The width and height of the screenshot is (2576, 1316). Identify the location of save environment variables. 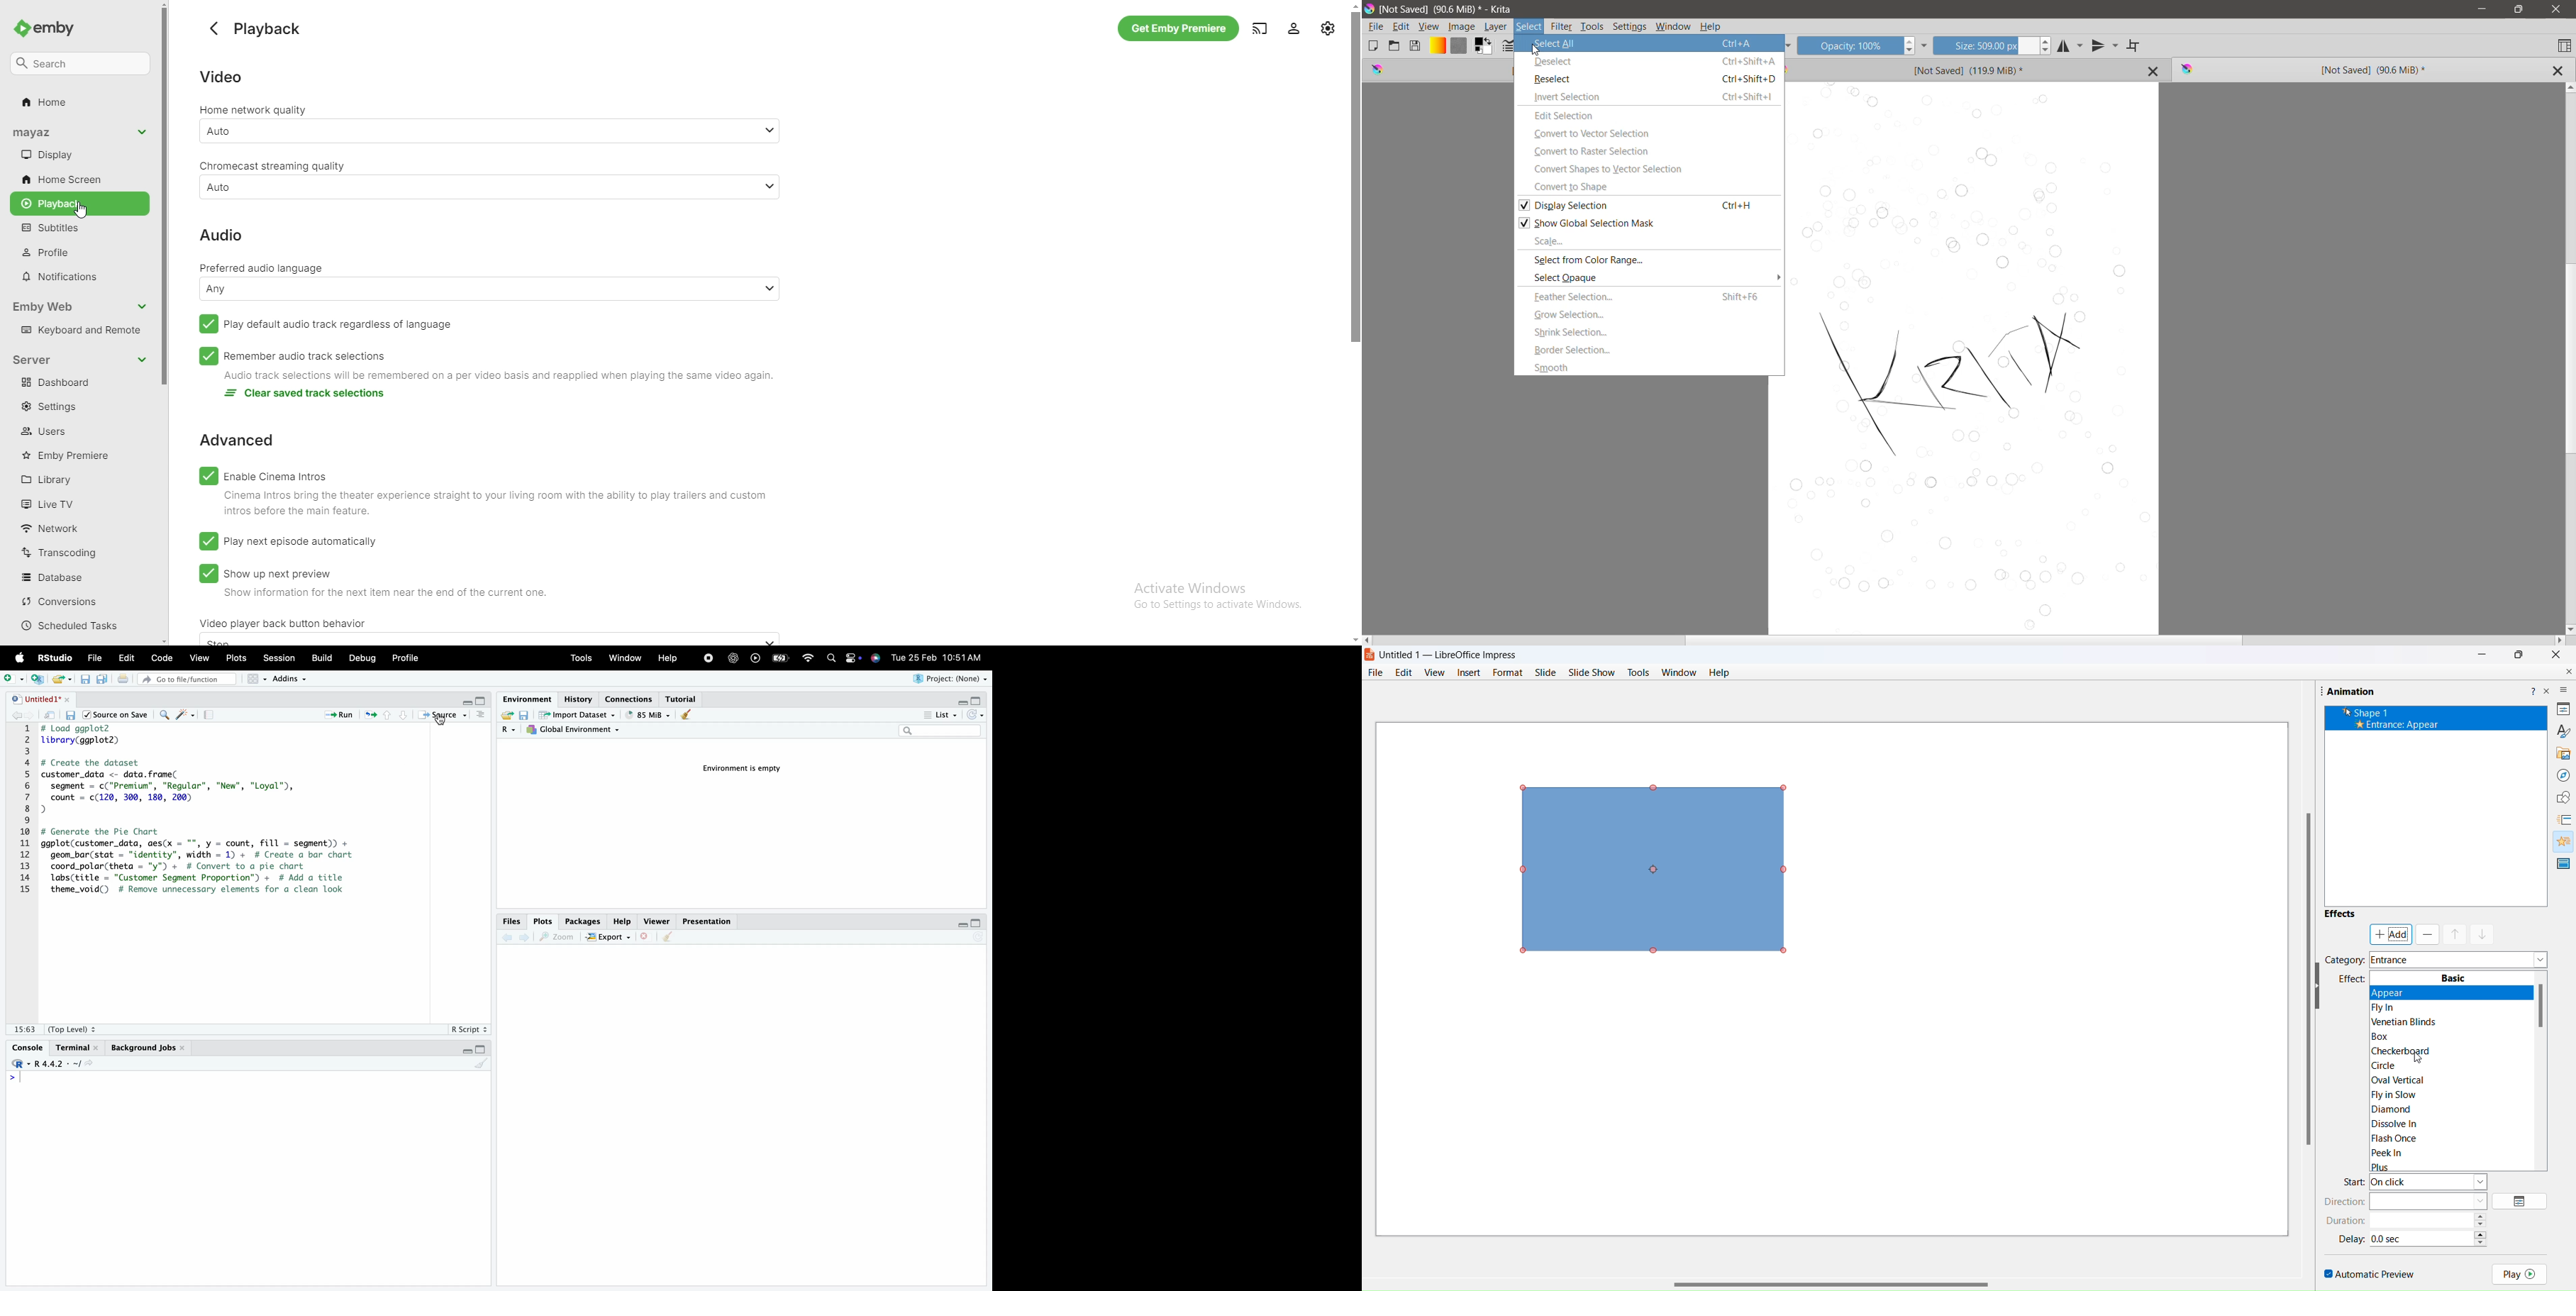
(523, 714).